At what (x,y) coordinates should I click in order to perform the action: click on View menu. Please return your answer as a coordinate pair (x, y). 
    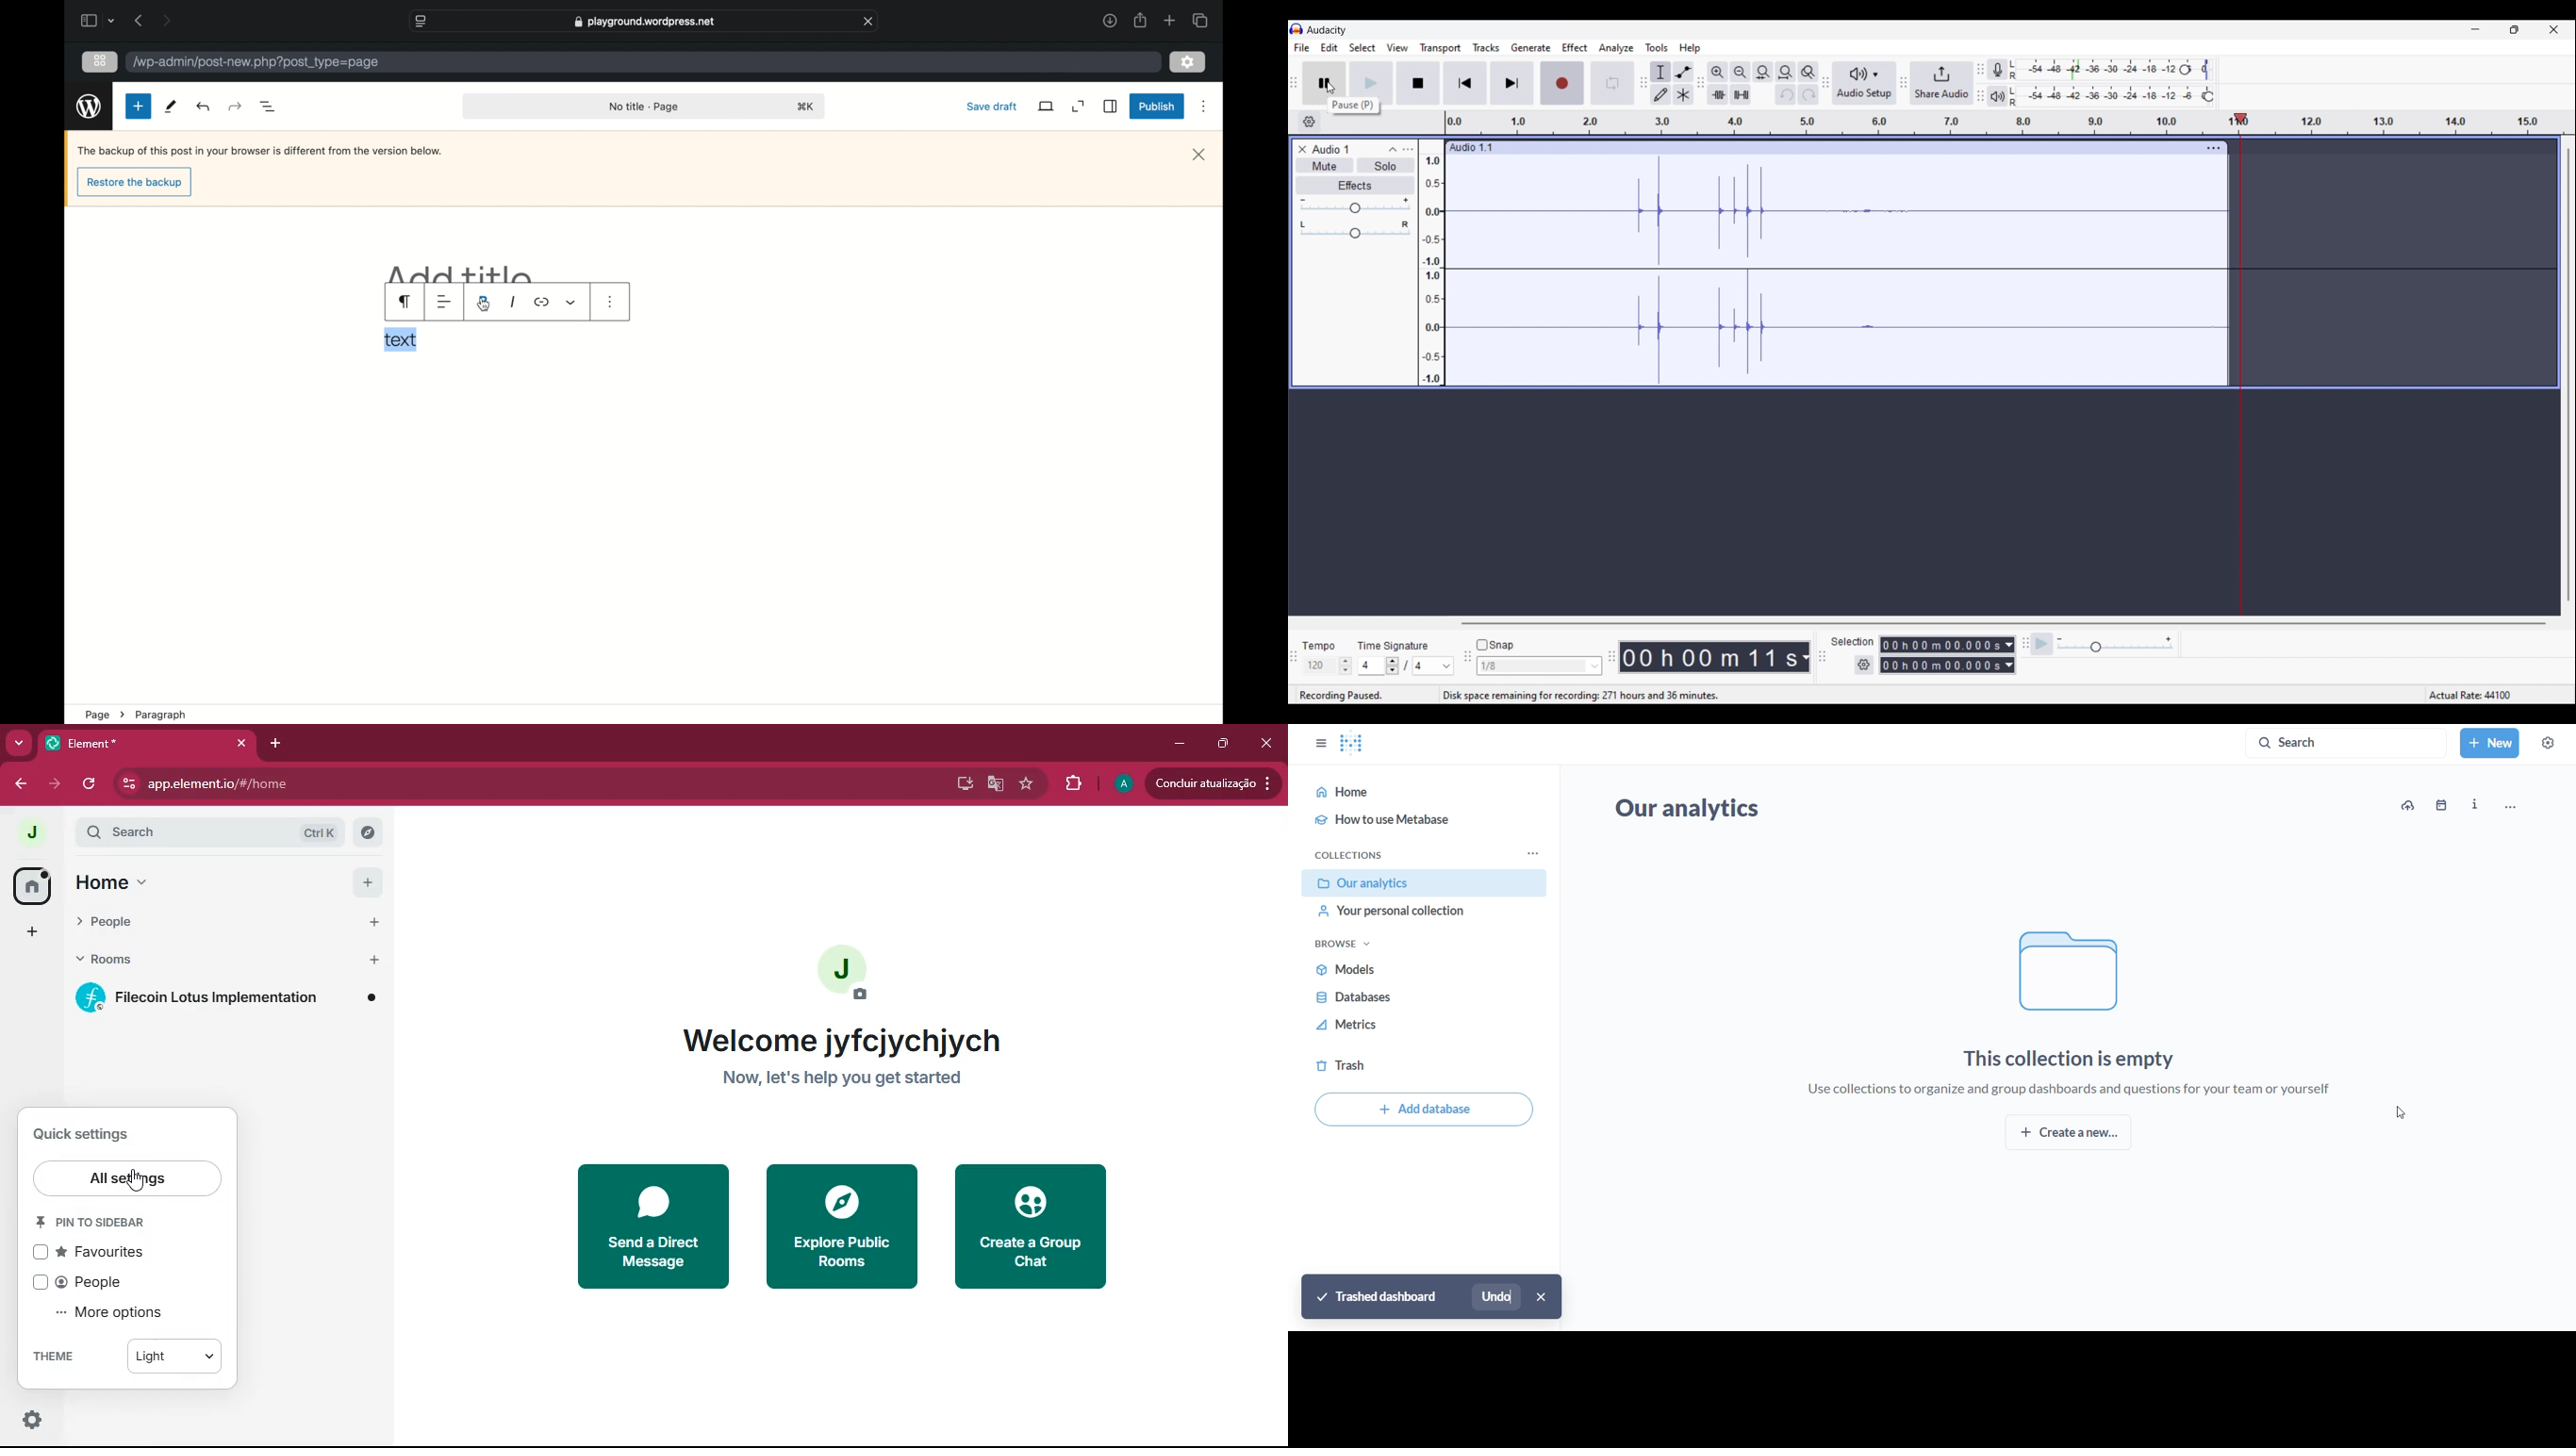
    Looking at the image, I should click on (1398, 48).